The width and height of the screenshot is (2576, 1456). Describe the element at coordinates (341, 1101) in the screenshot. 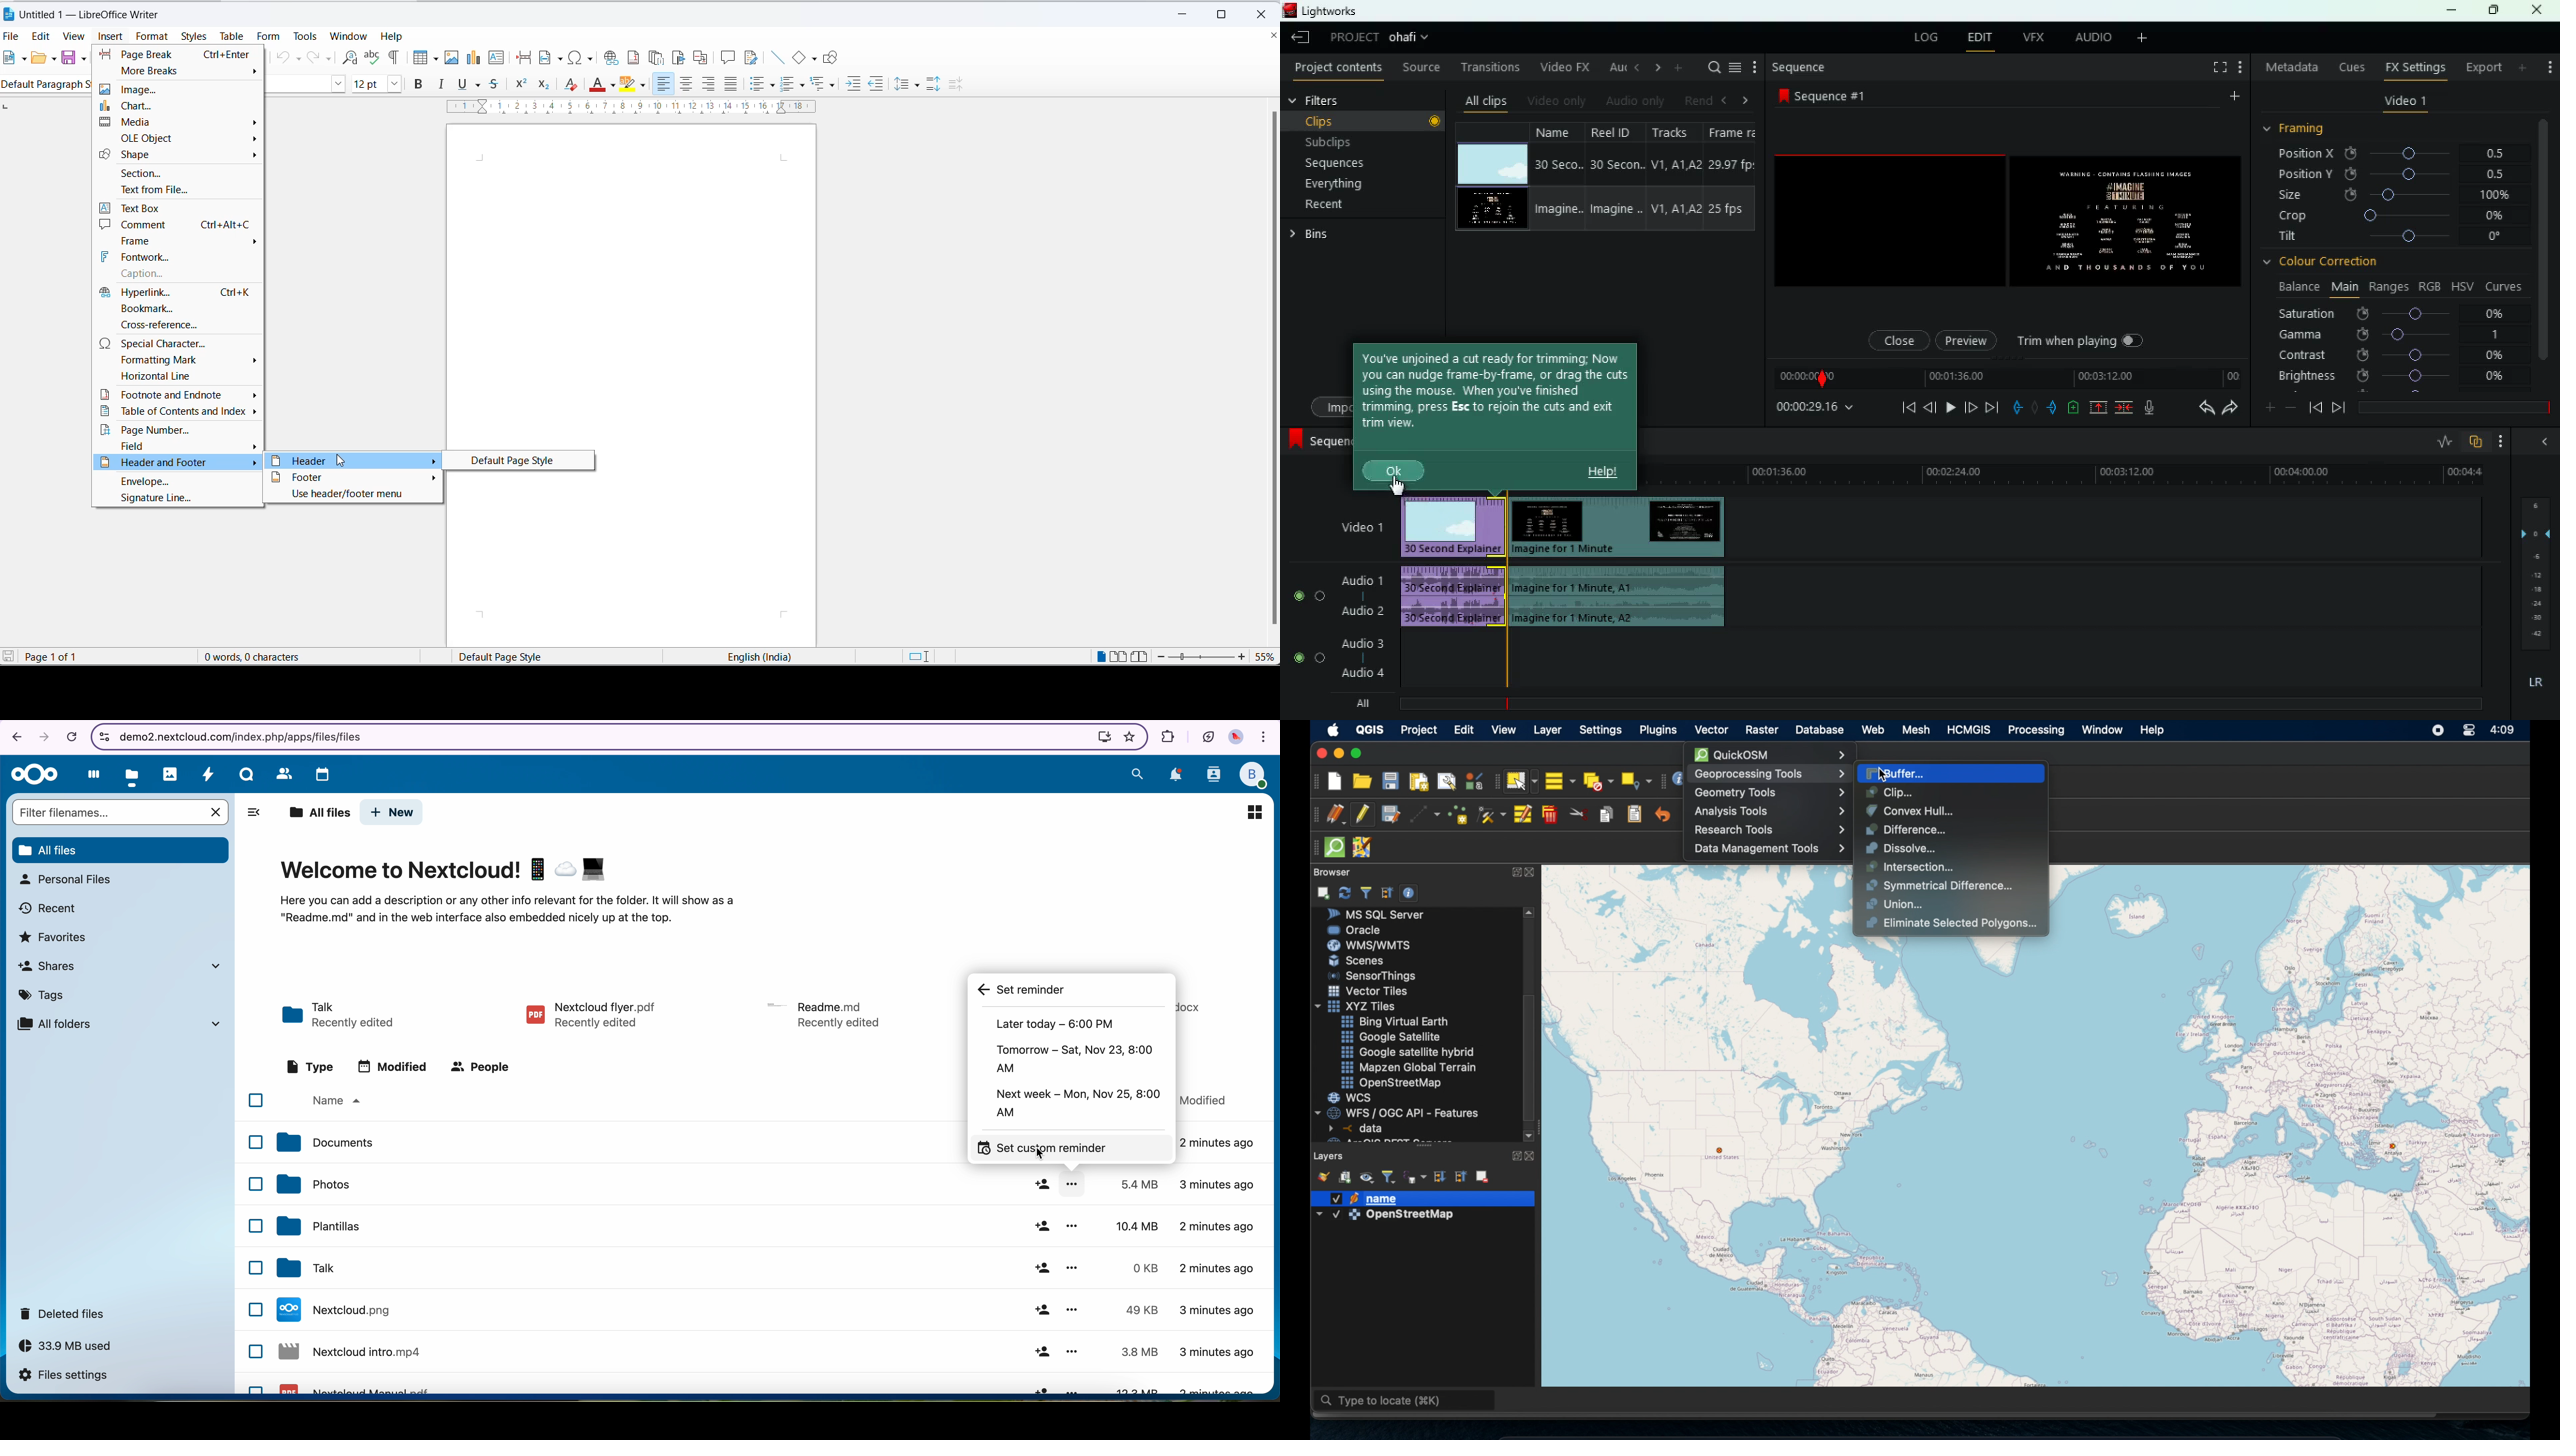

I see `name` at that location.